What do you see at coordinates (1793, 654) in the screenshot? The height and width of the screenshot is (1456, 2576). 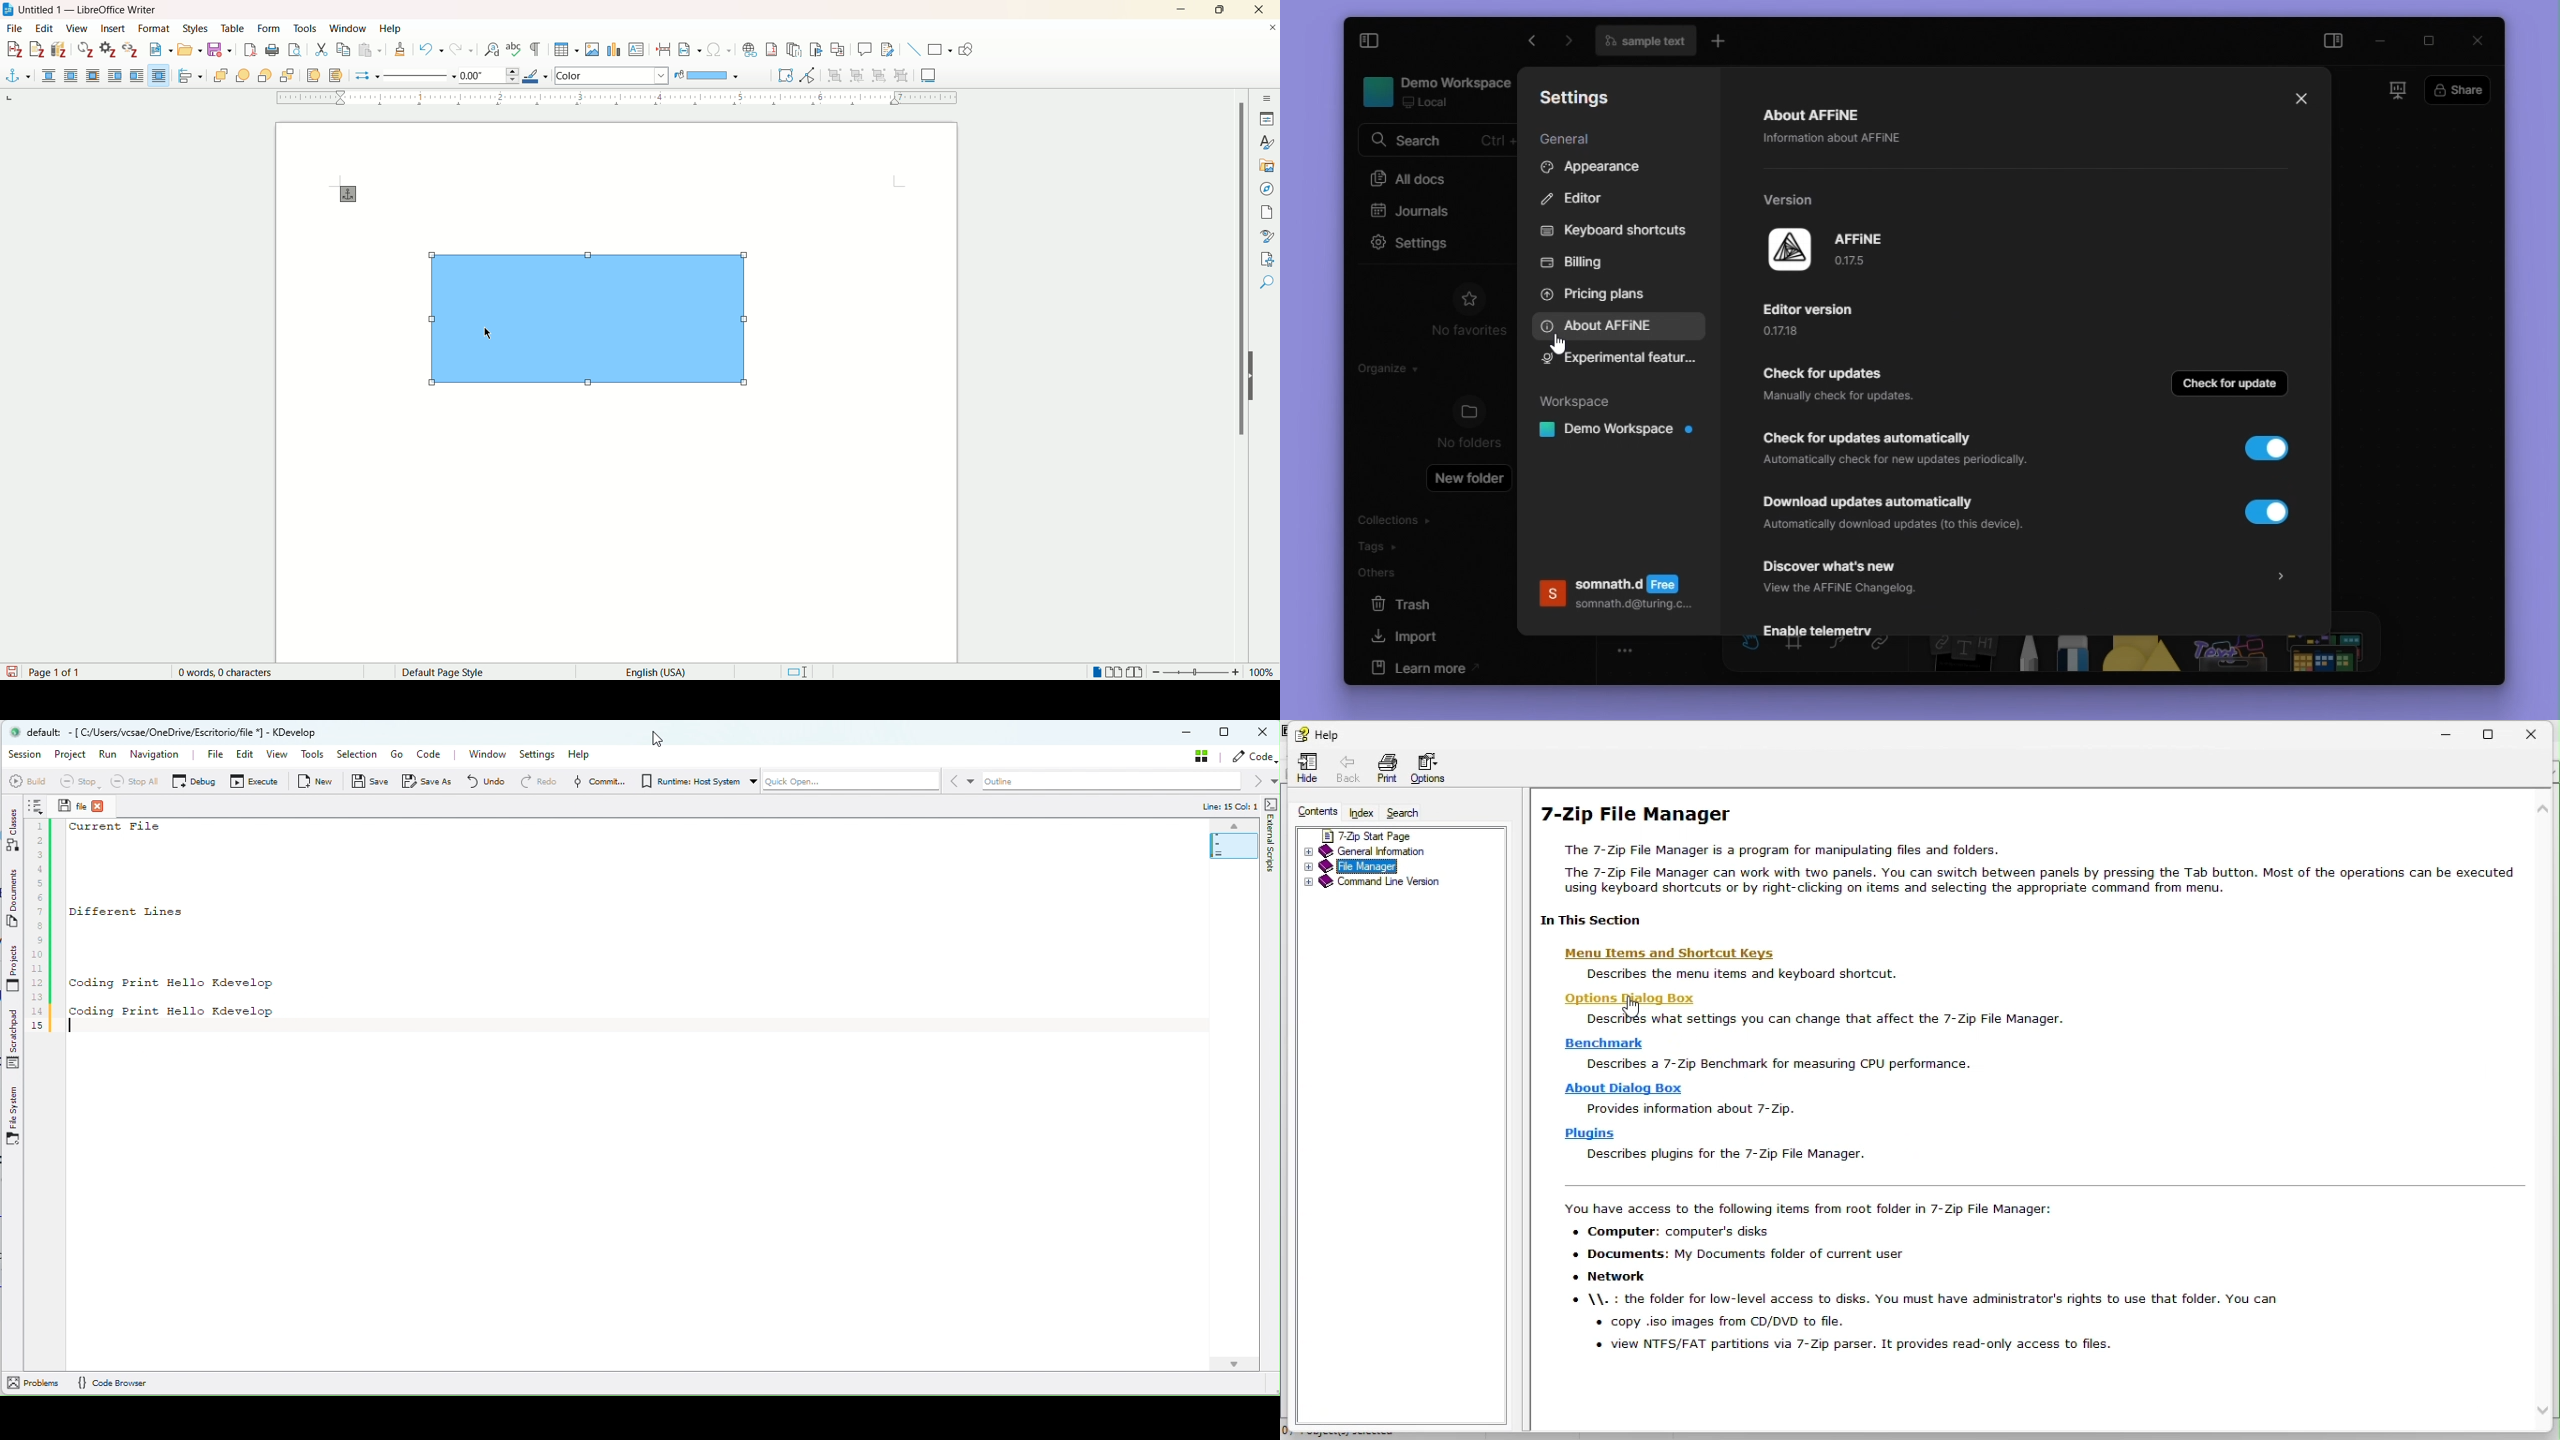 I see `frame` at bounding box center [1793, 654].